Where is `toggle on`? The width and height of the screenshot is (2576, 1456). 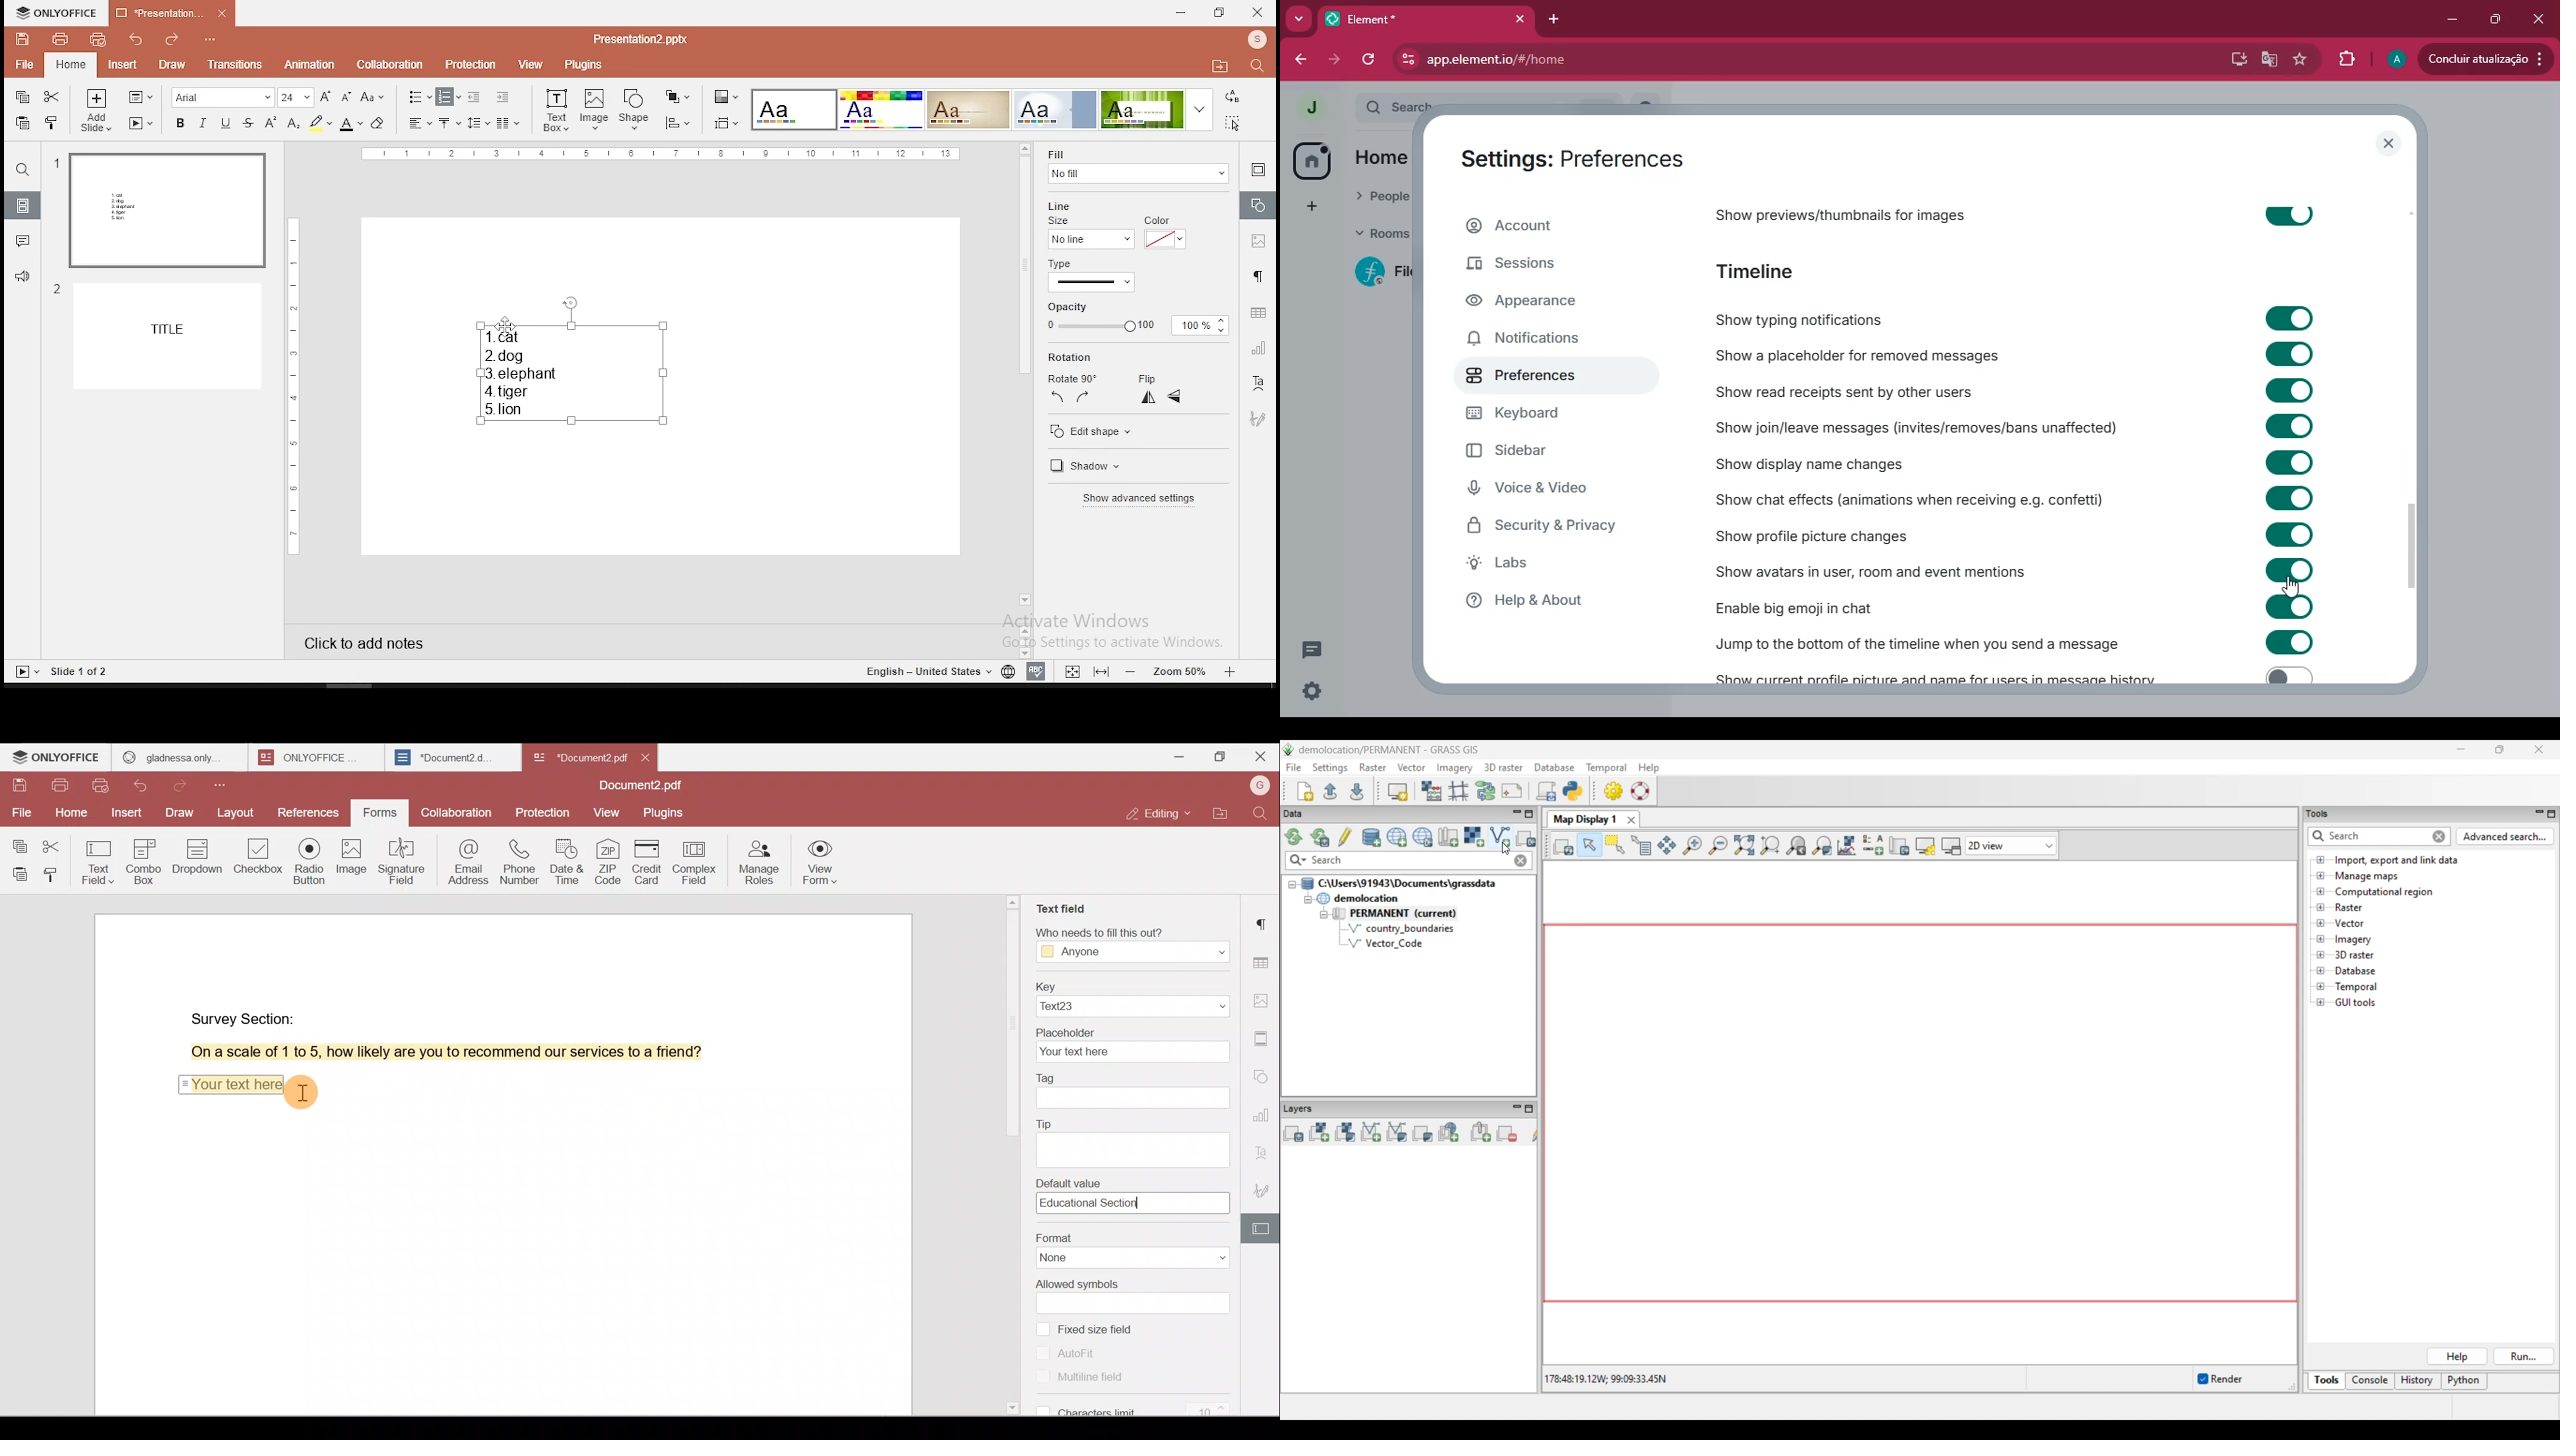
toggle on is located at coordinates (2287, 215).